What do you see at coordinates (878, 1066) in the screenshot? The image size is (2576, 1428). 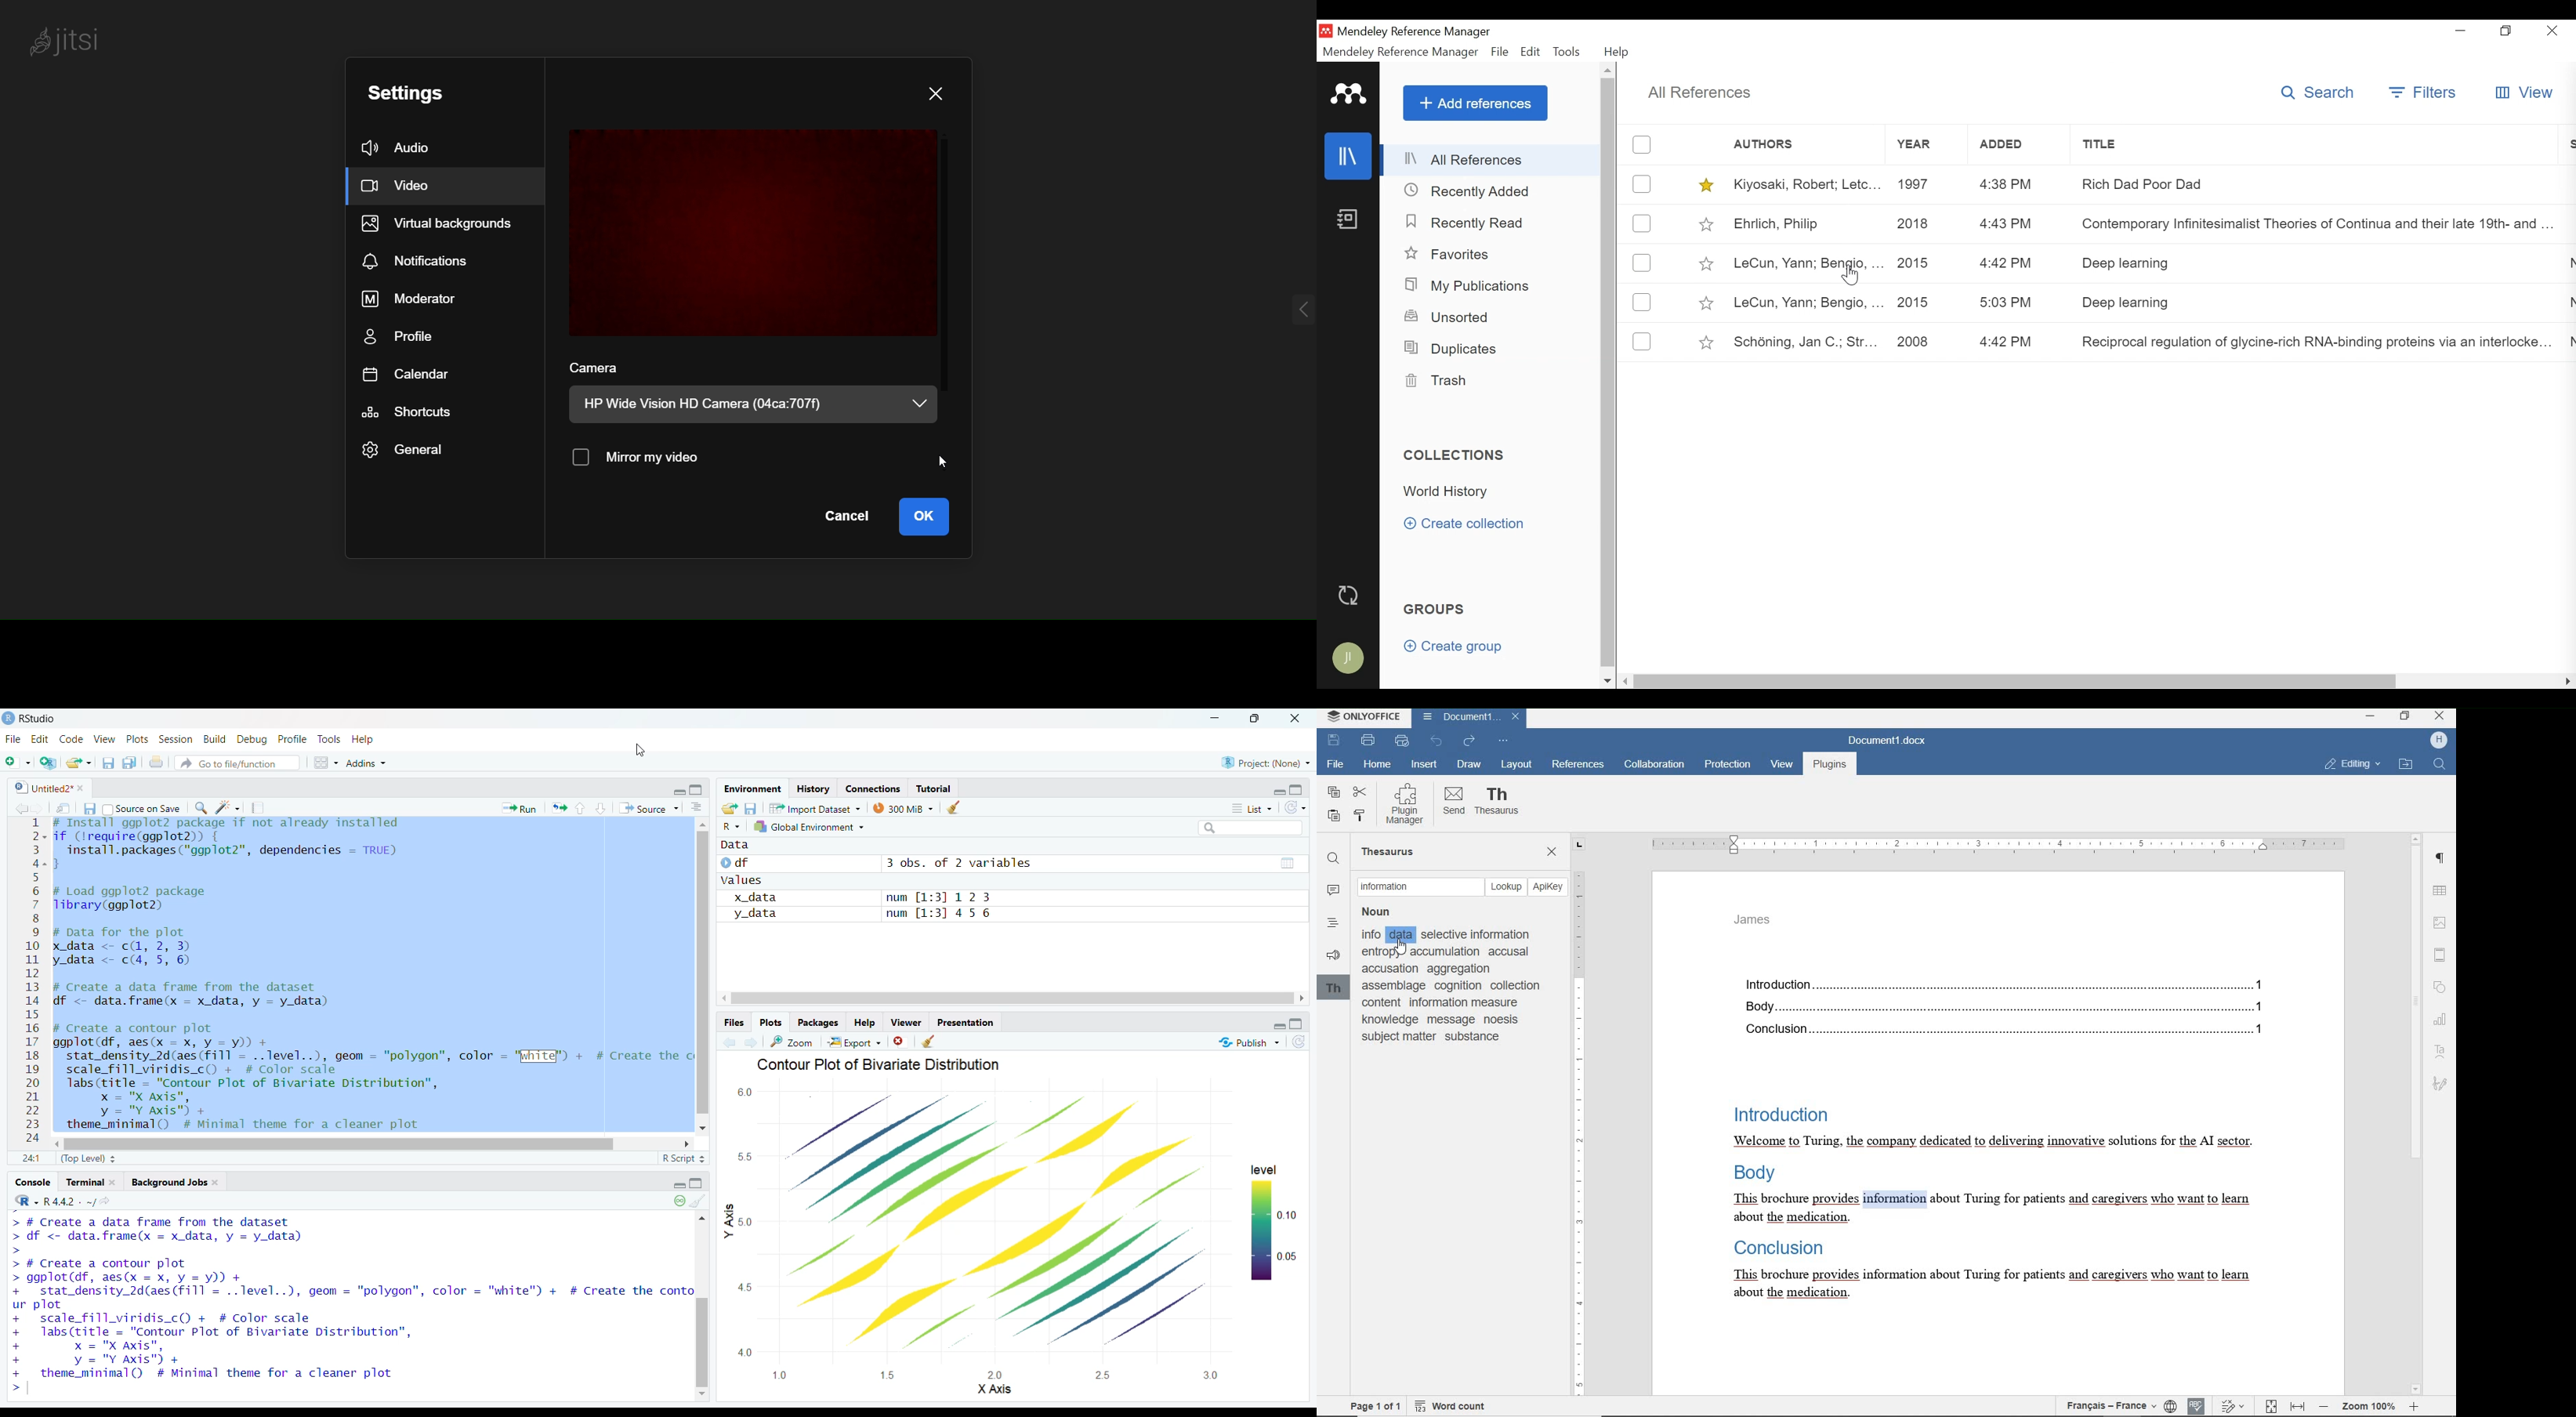 I see `Contour Plot of Bivariate Distribution` at bounding box center [878, 1066].